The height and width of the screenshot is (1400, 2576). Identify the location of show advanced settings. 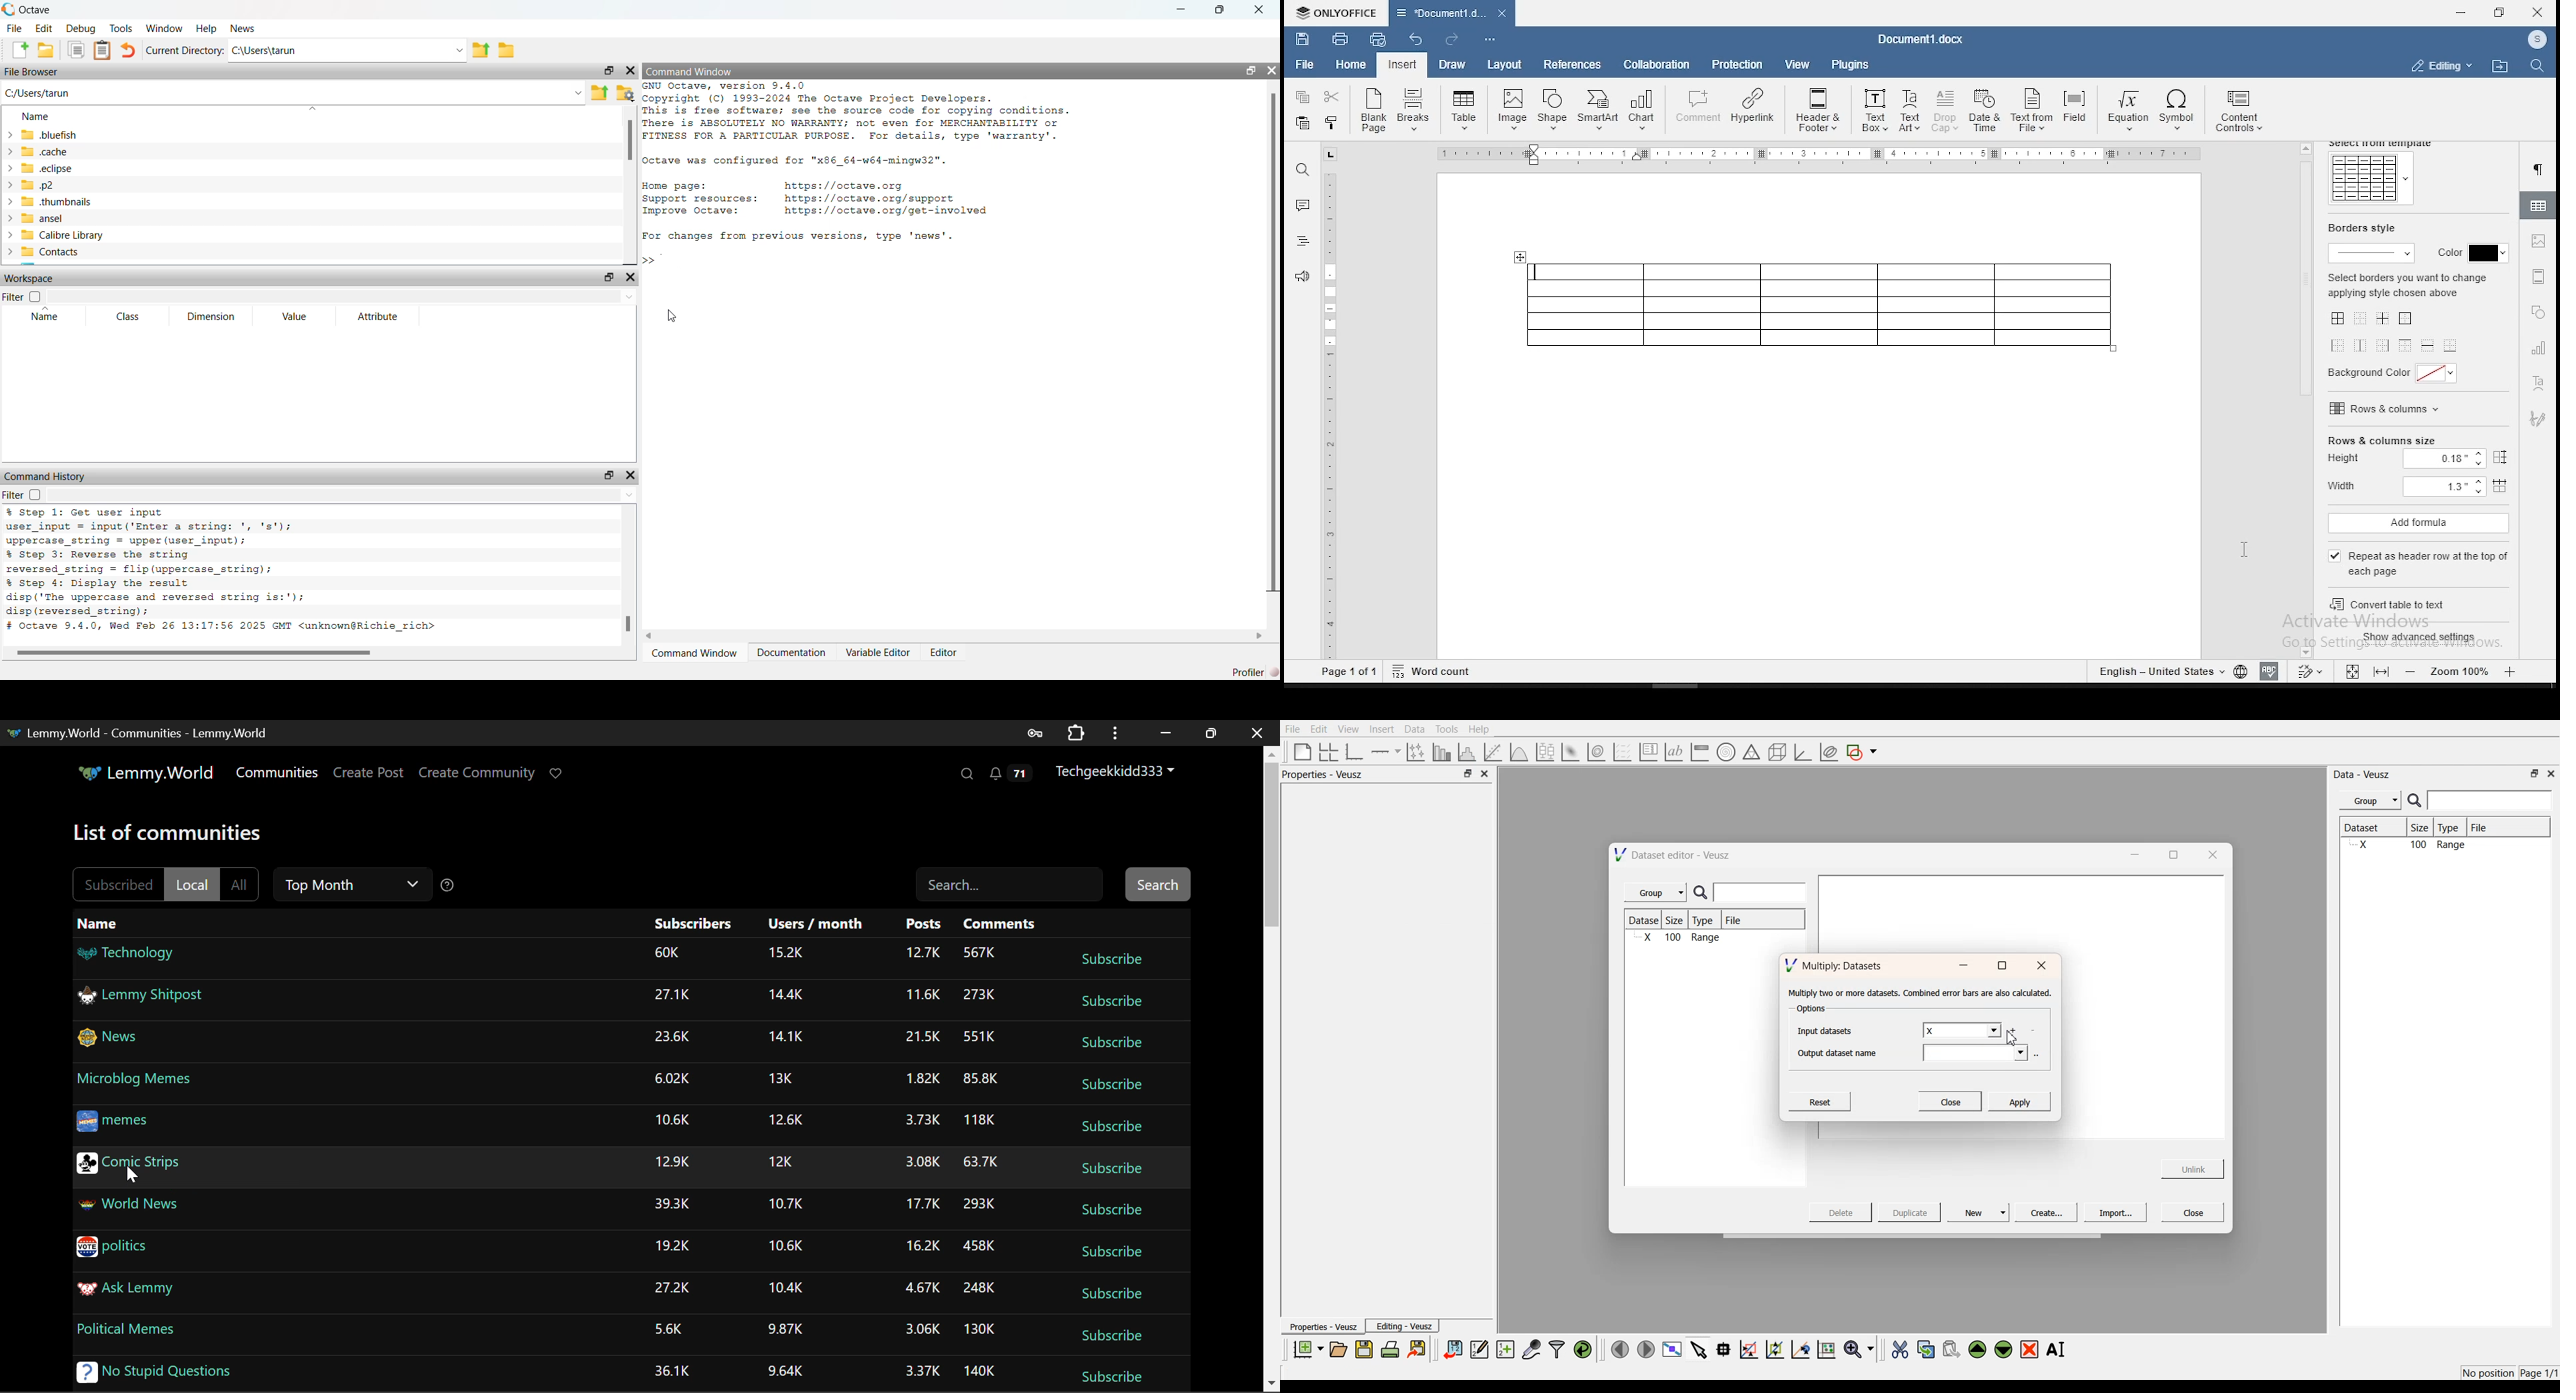
(2422, 638).